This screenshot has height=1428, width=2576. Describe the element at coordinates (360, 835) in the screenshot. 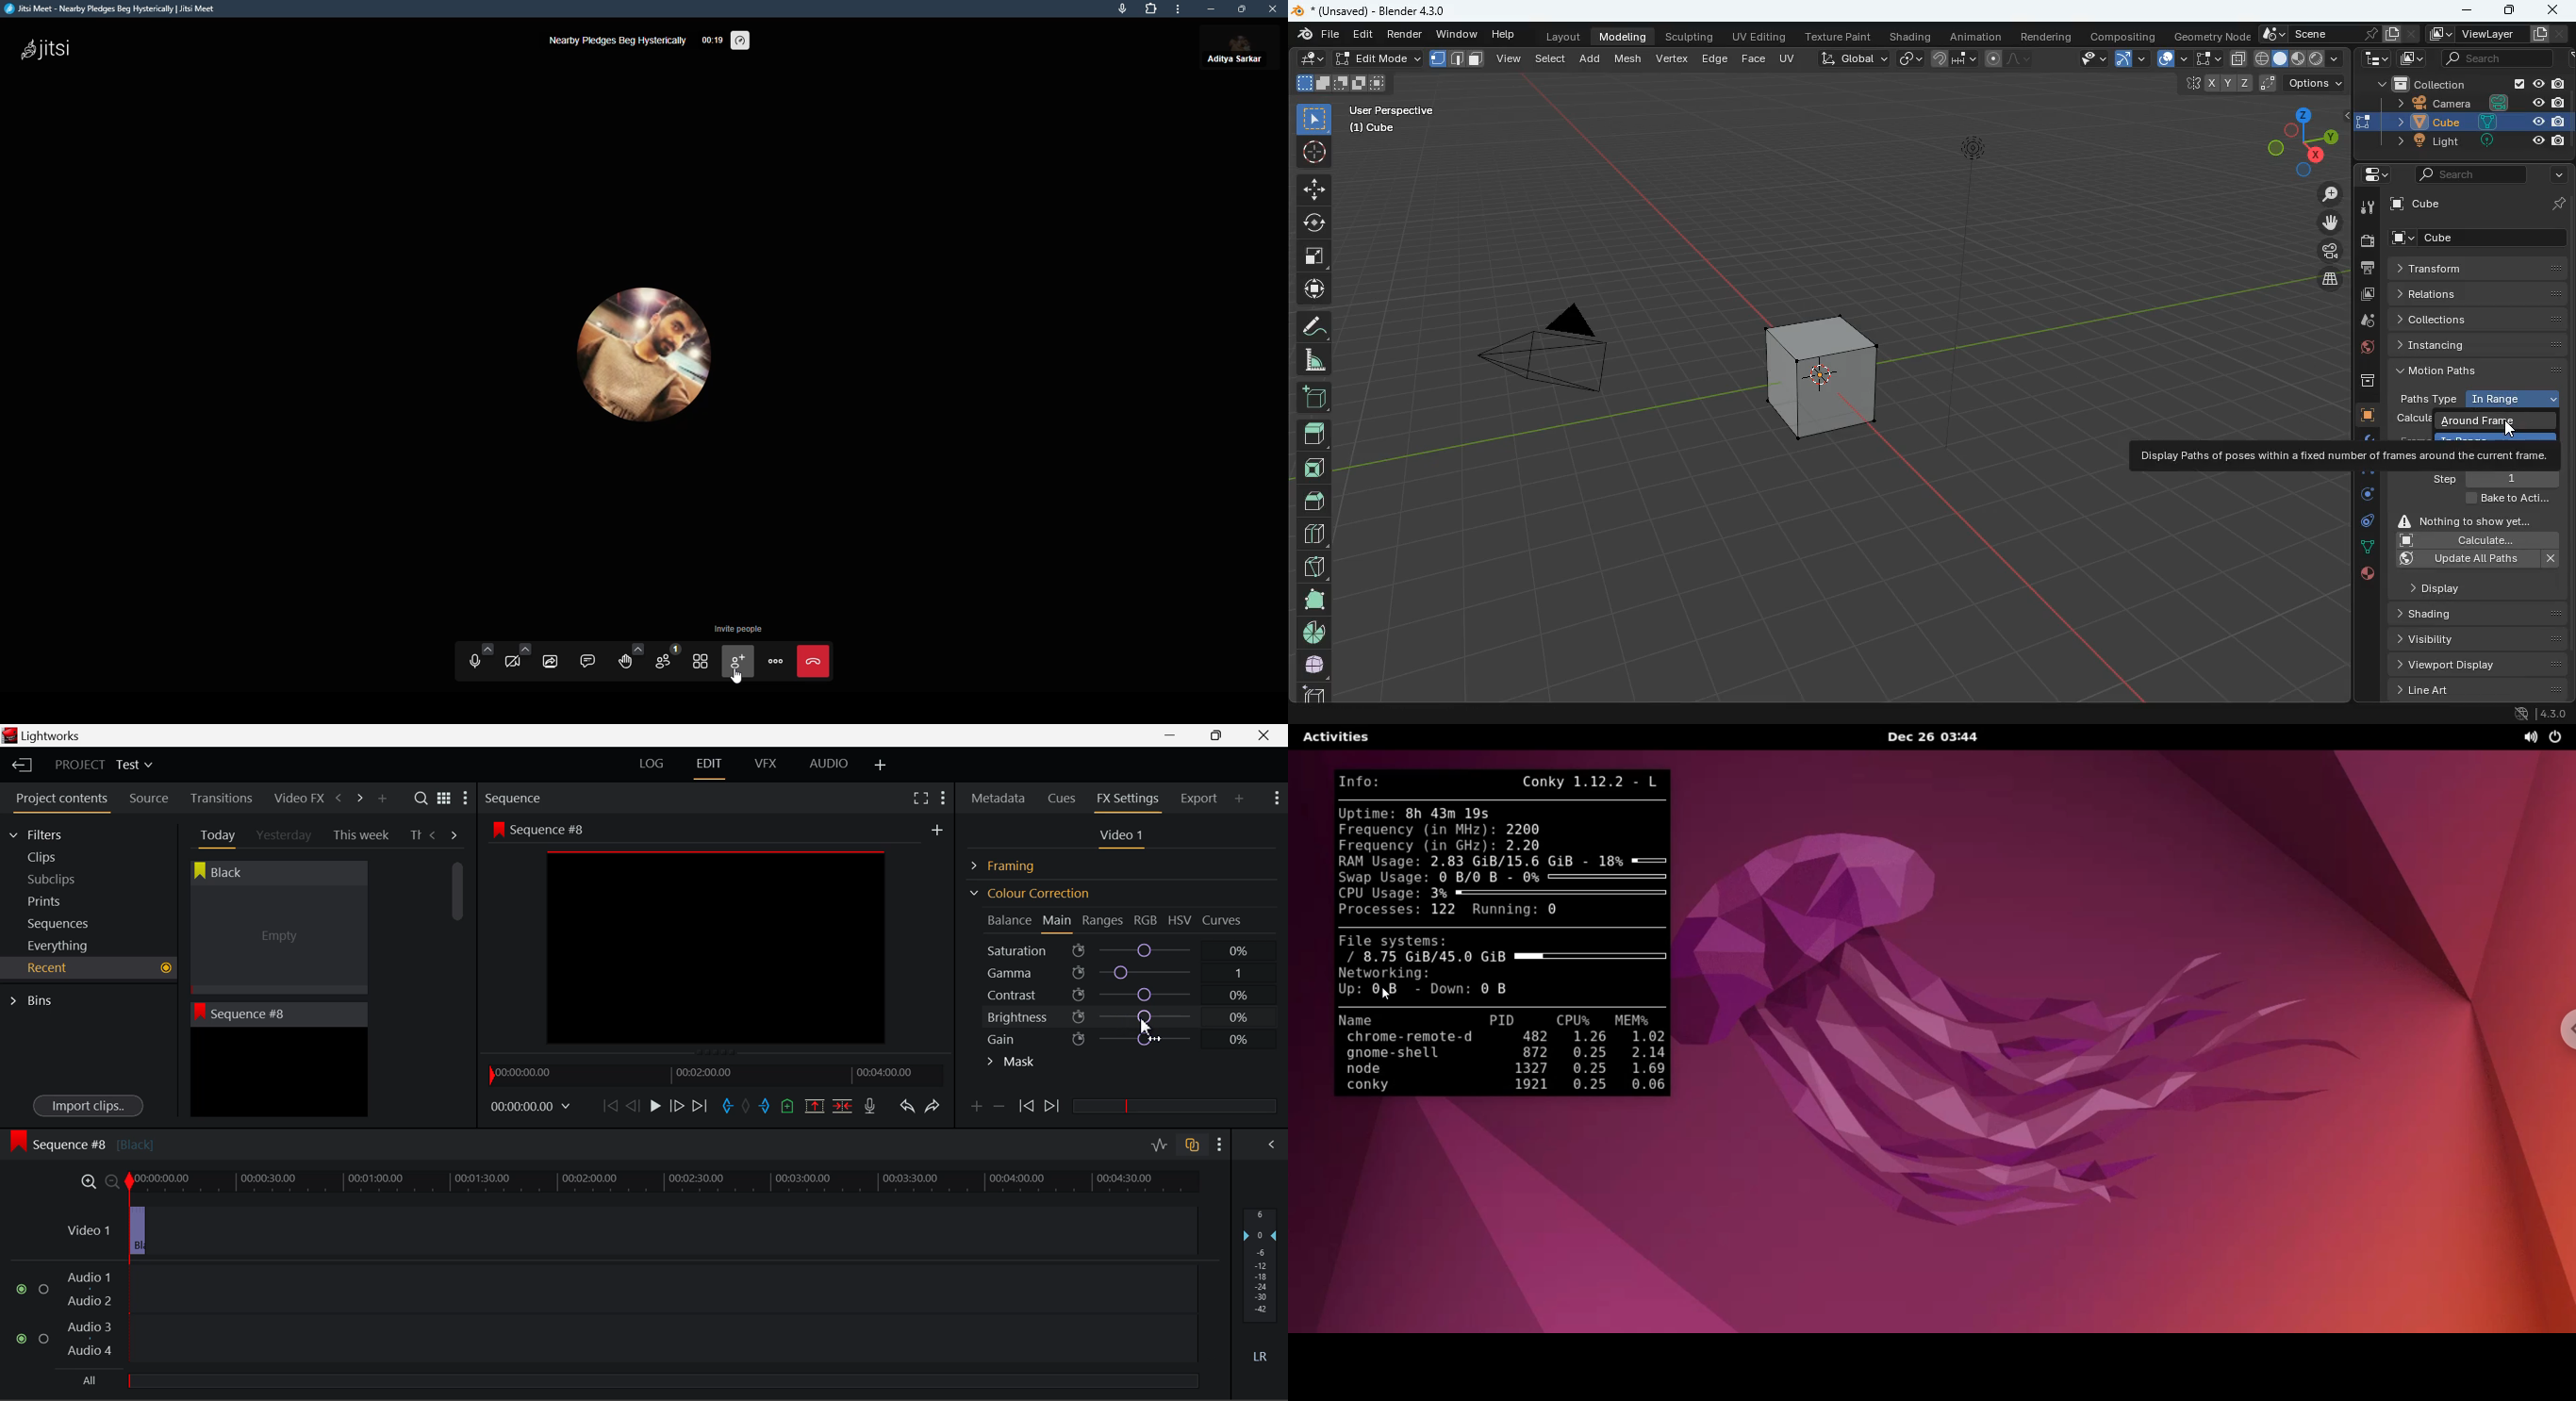

I see `This week Tab` at that location.